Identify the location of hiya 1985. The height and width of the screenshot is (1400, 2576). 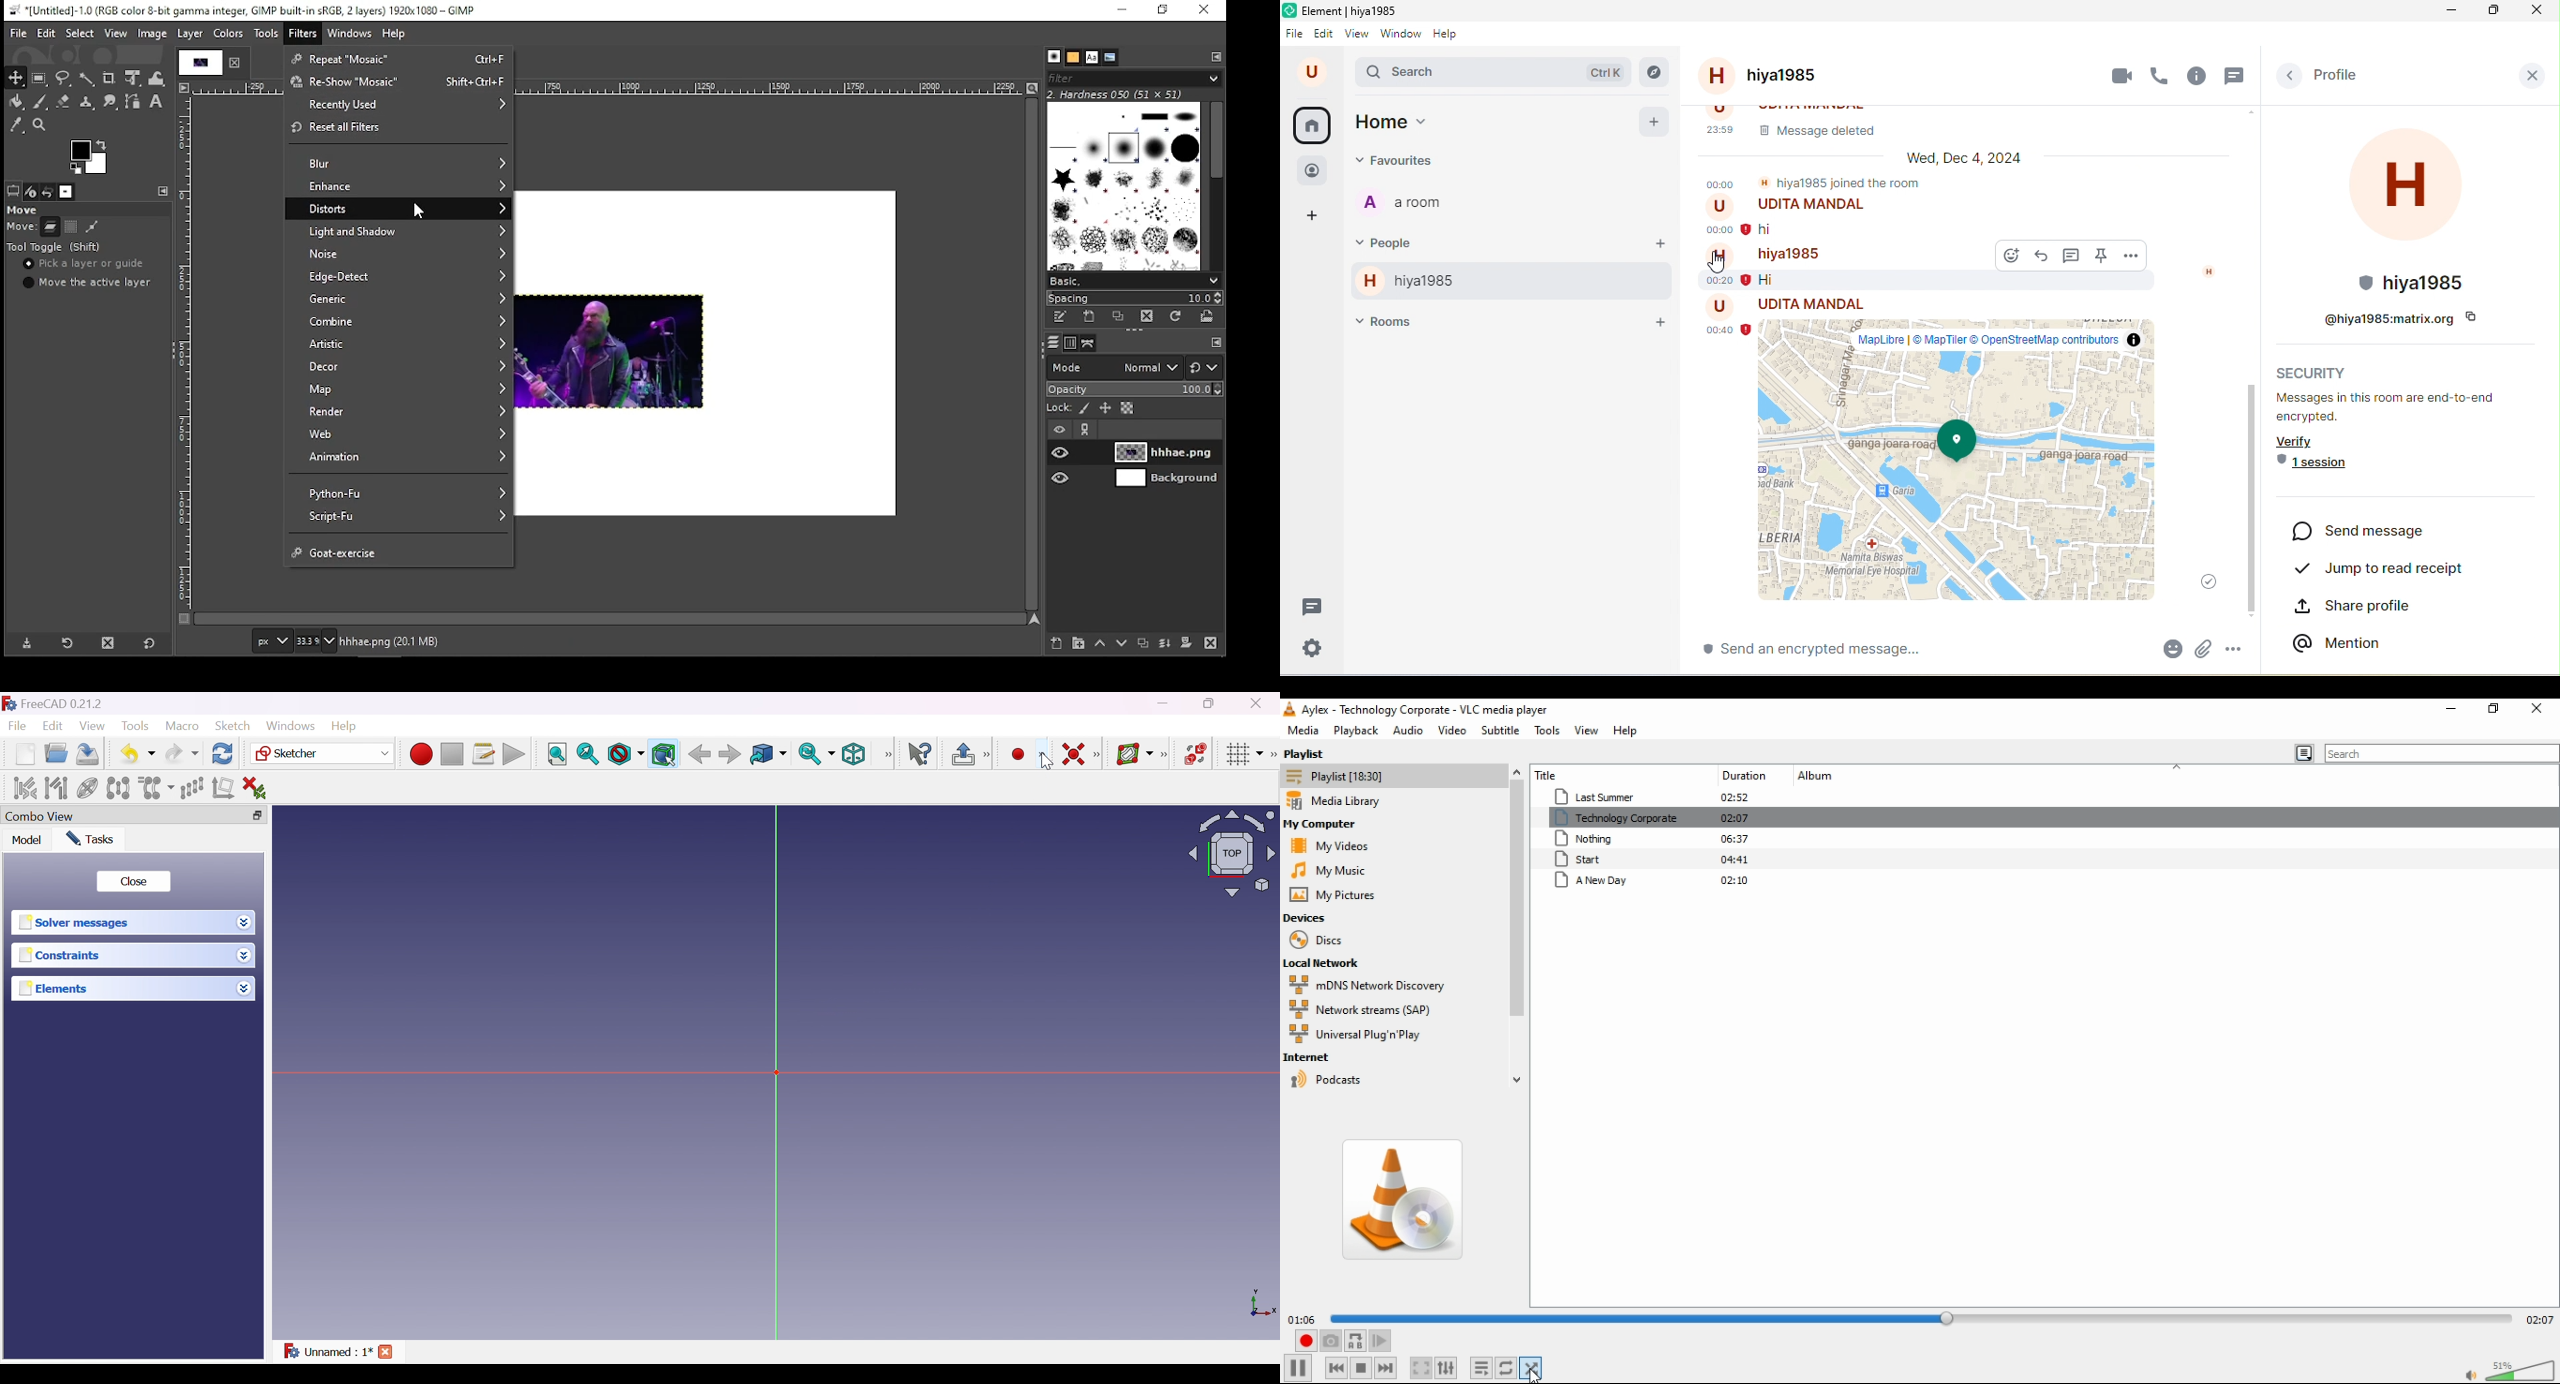
(1406, 282).